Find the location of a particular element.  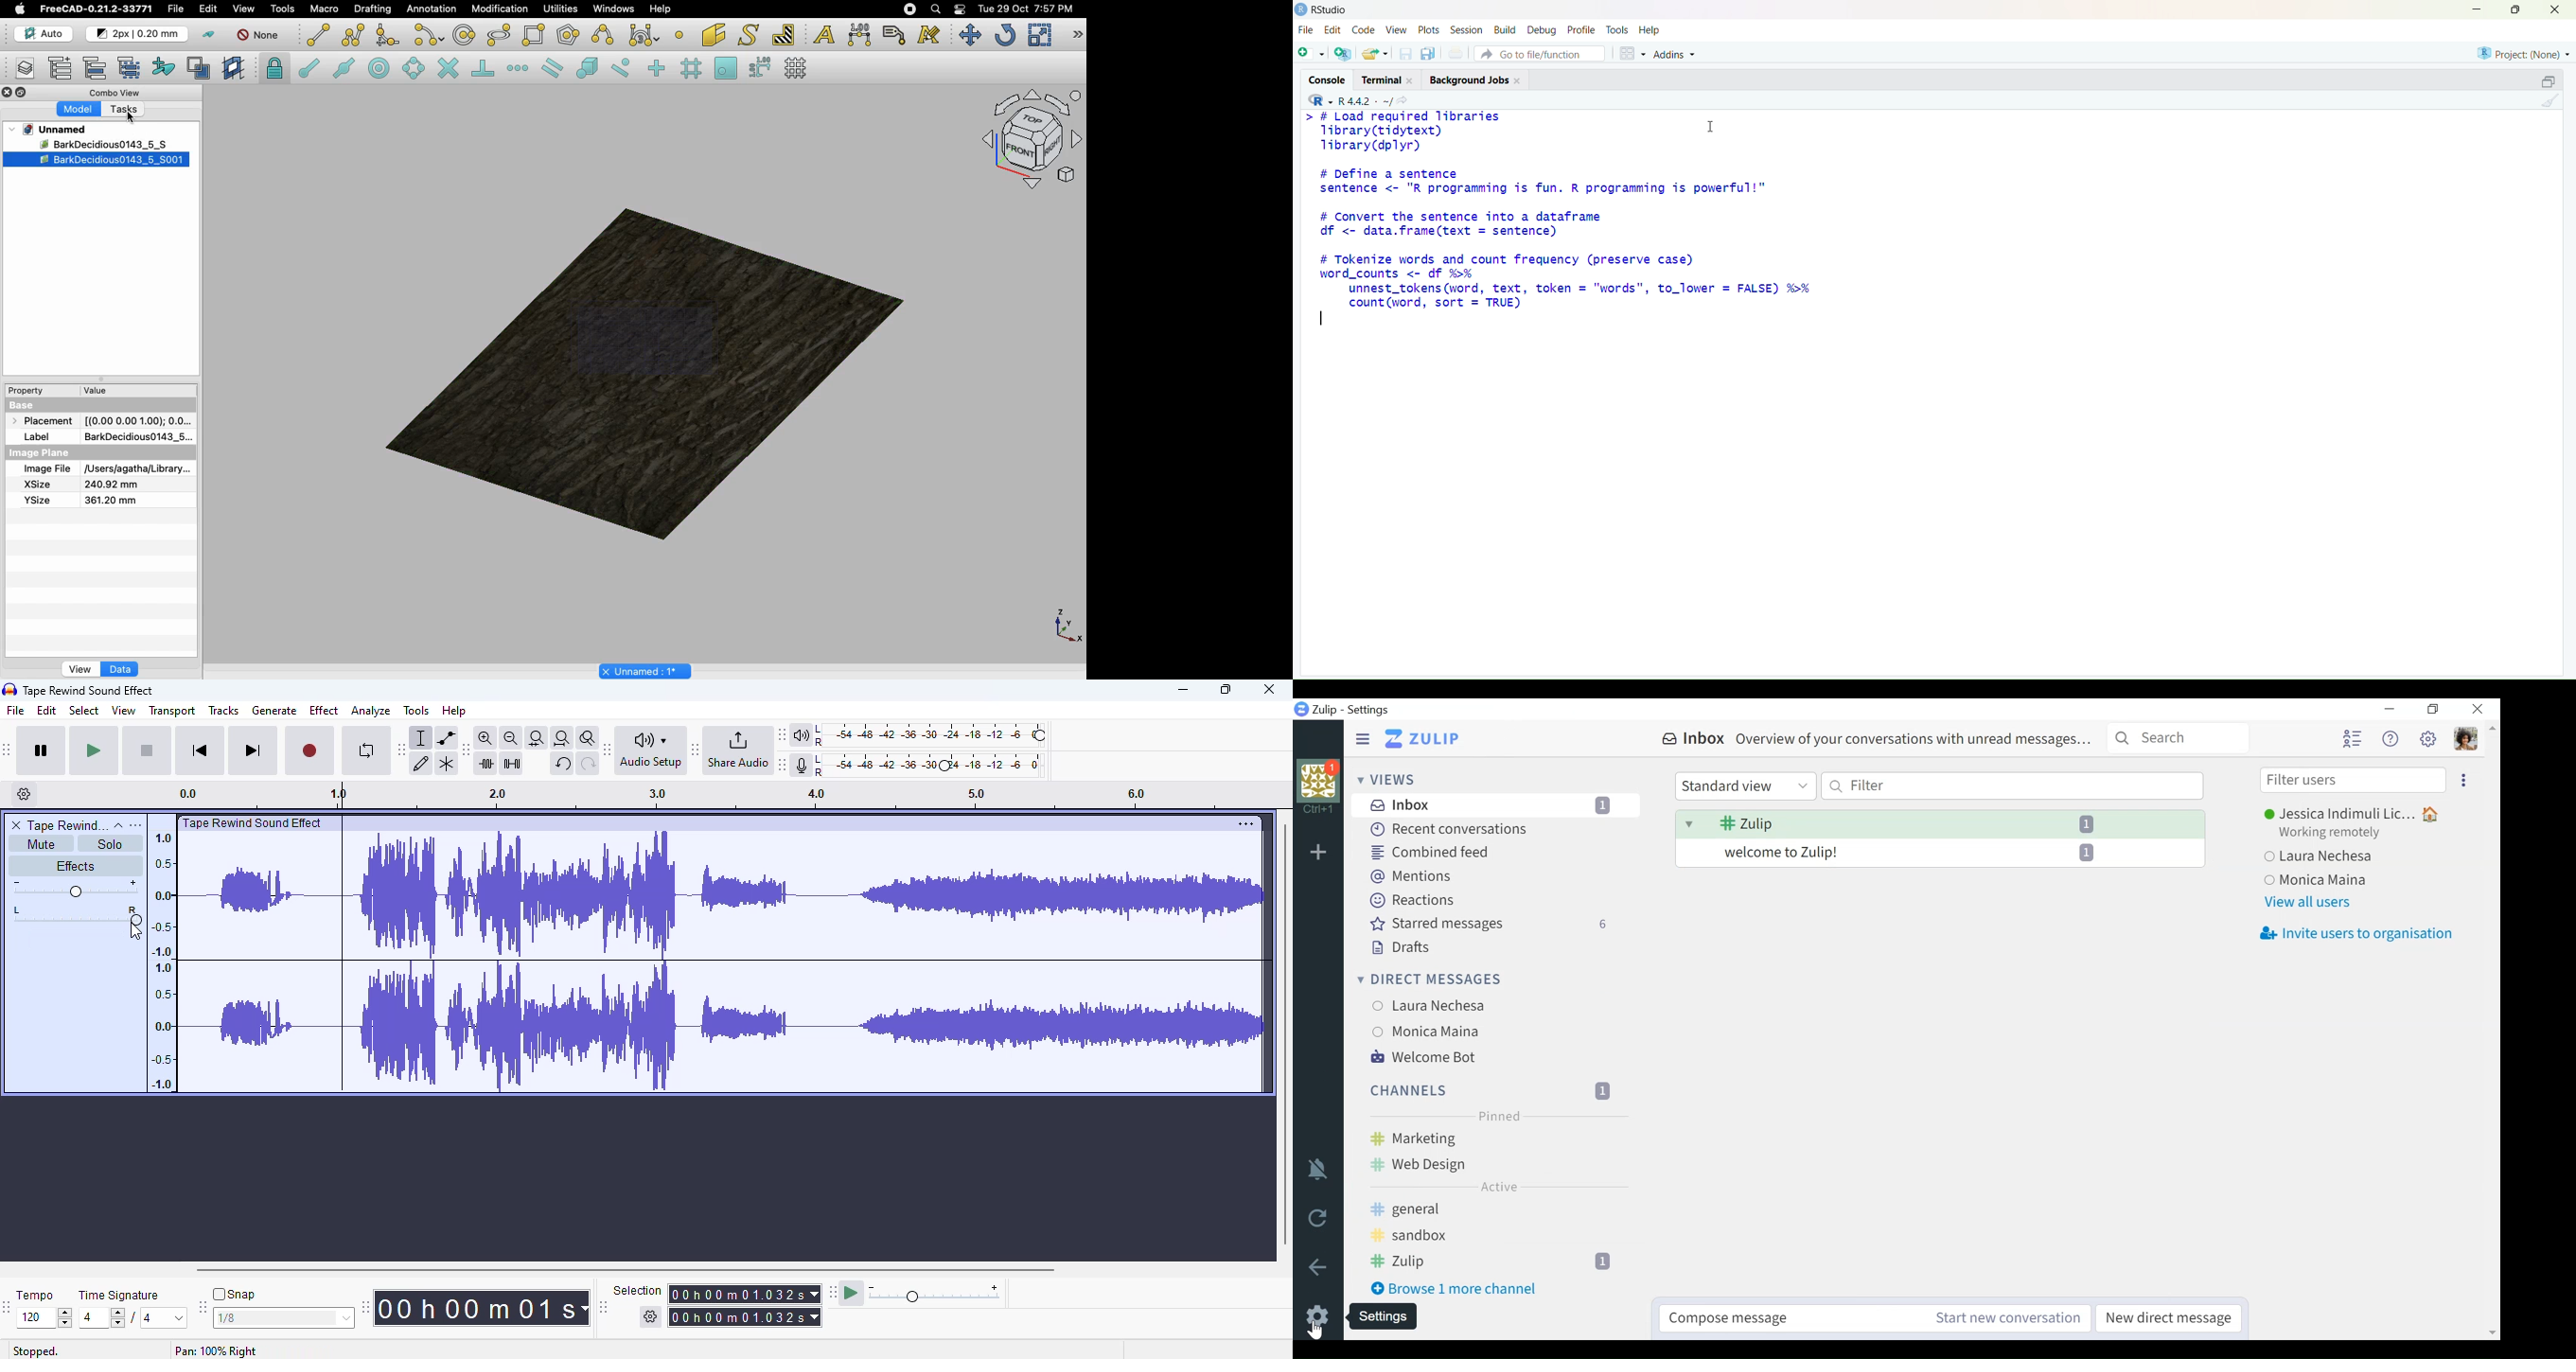

generate is located at coordinates (274, 711).